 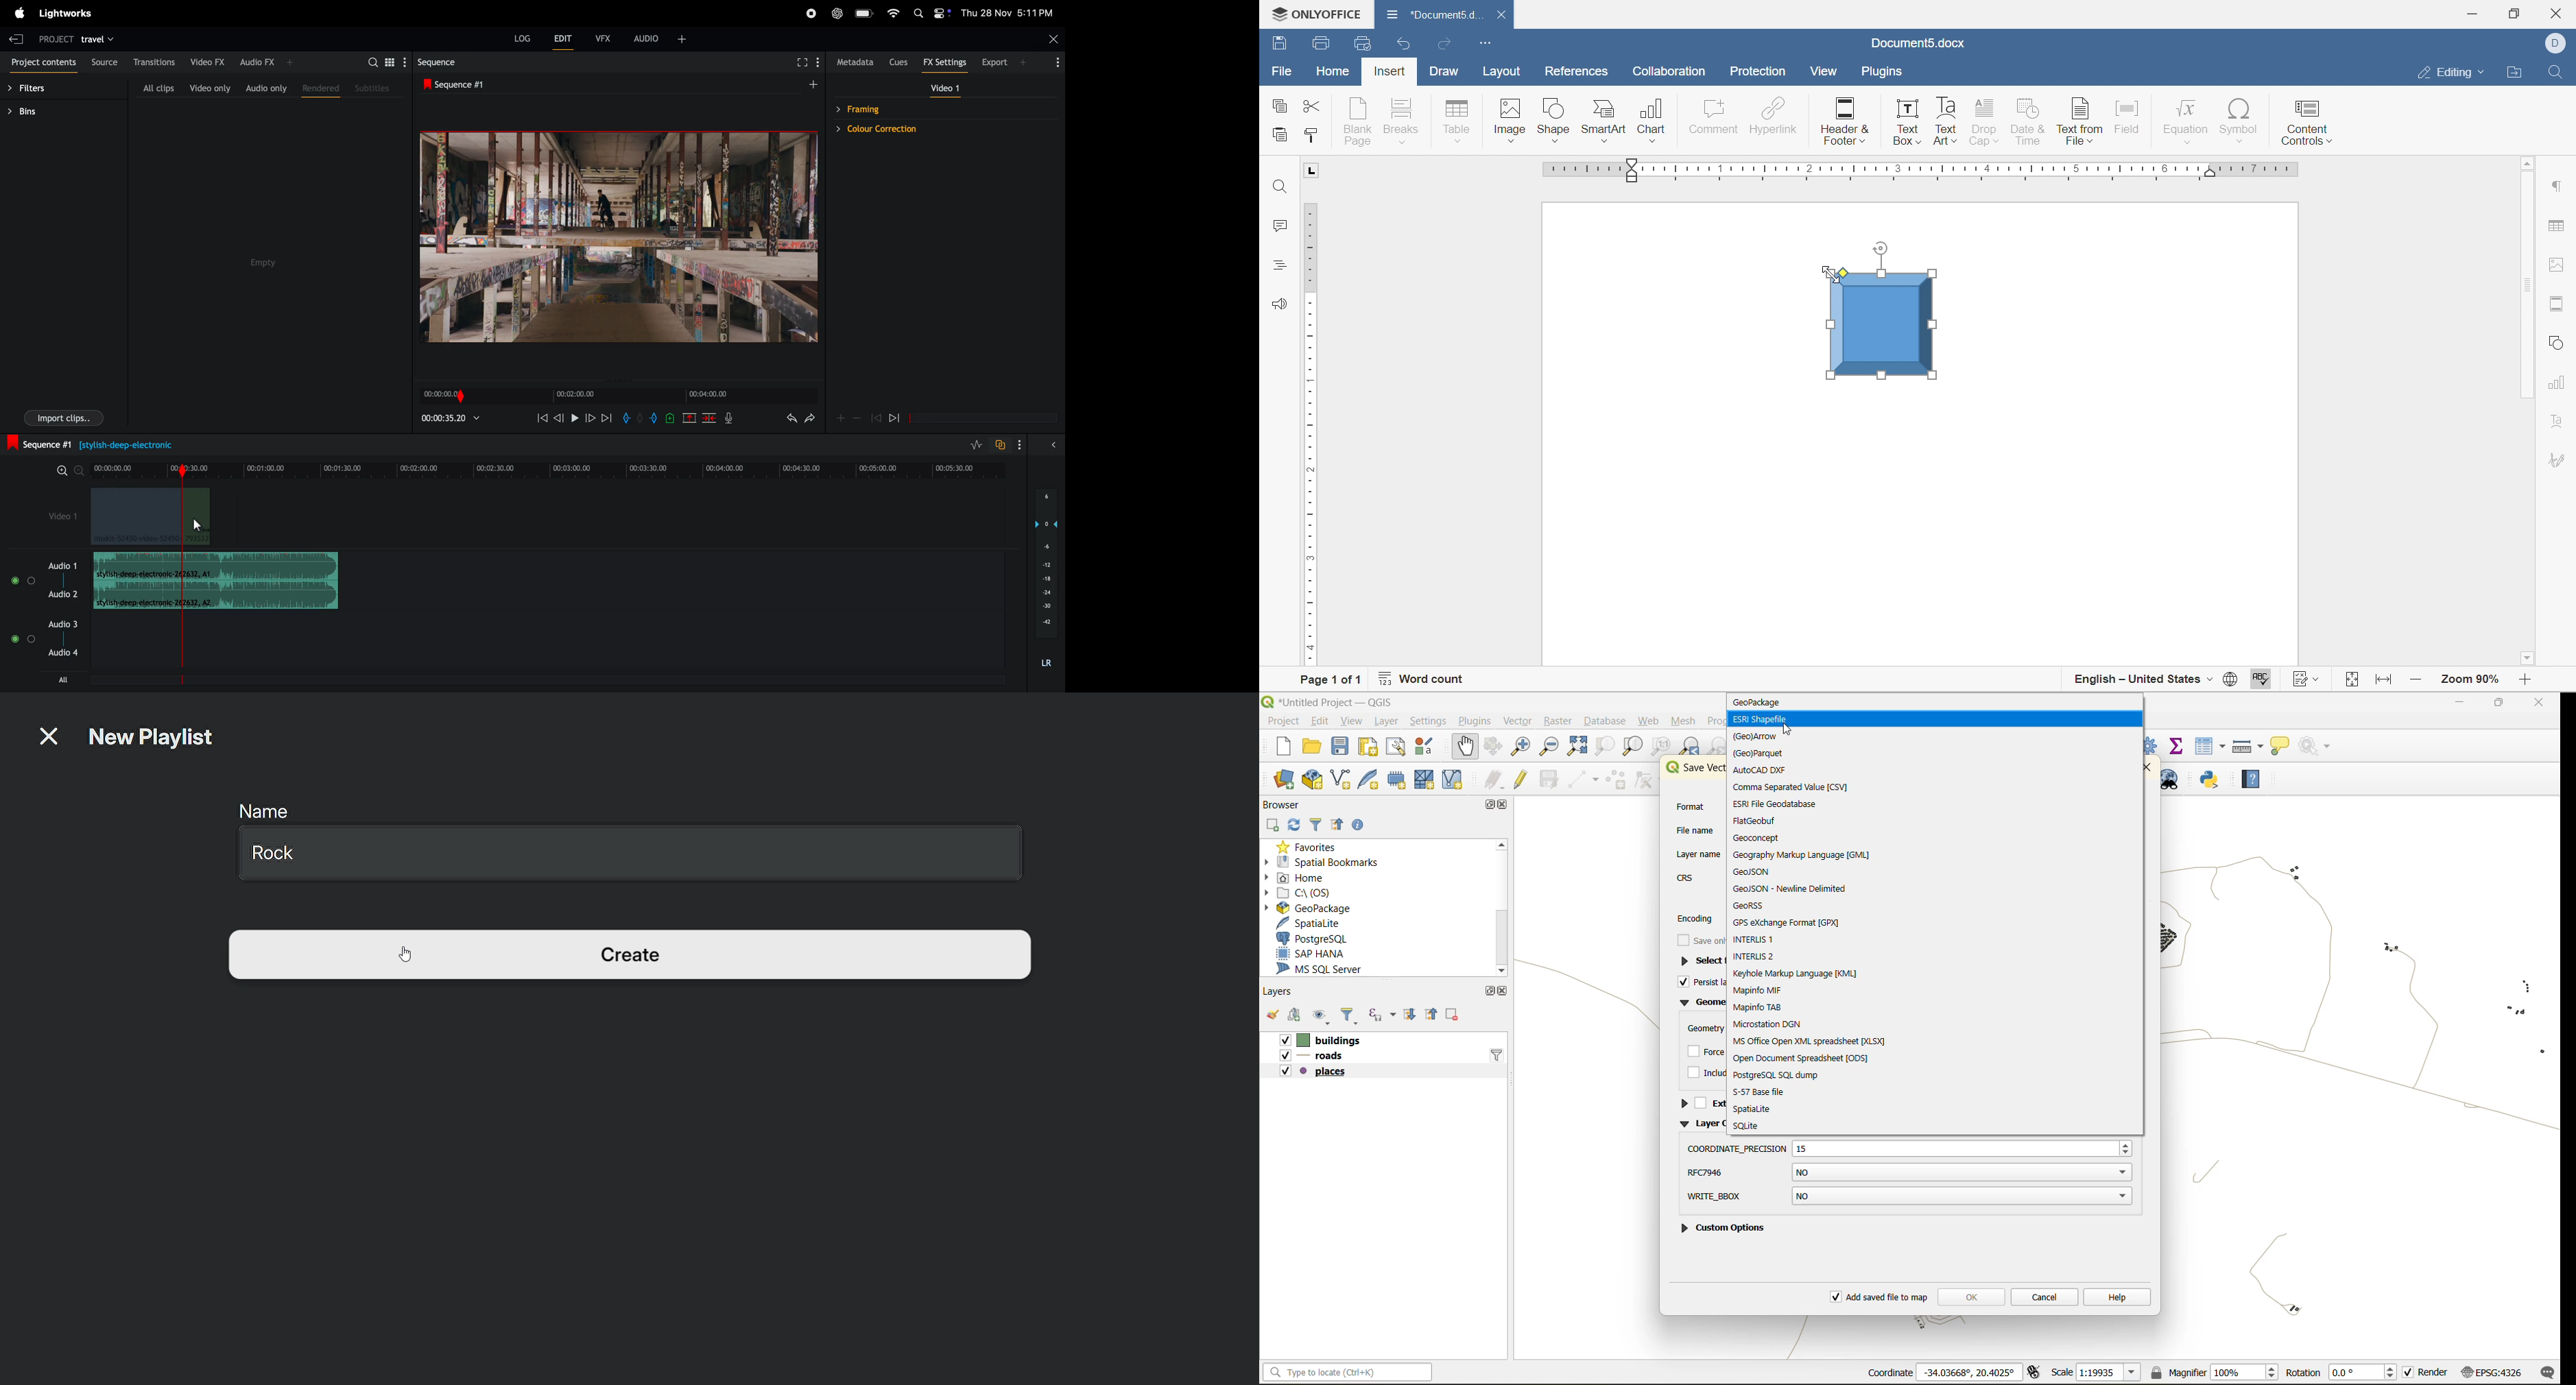 I want to click on apple widgets, so click(x=916, y=12).